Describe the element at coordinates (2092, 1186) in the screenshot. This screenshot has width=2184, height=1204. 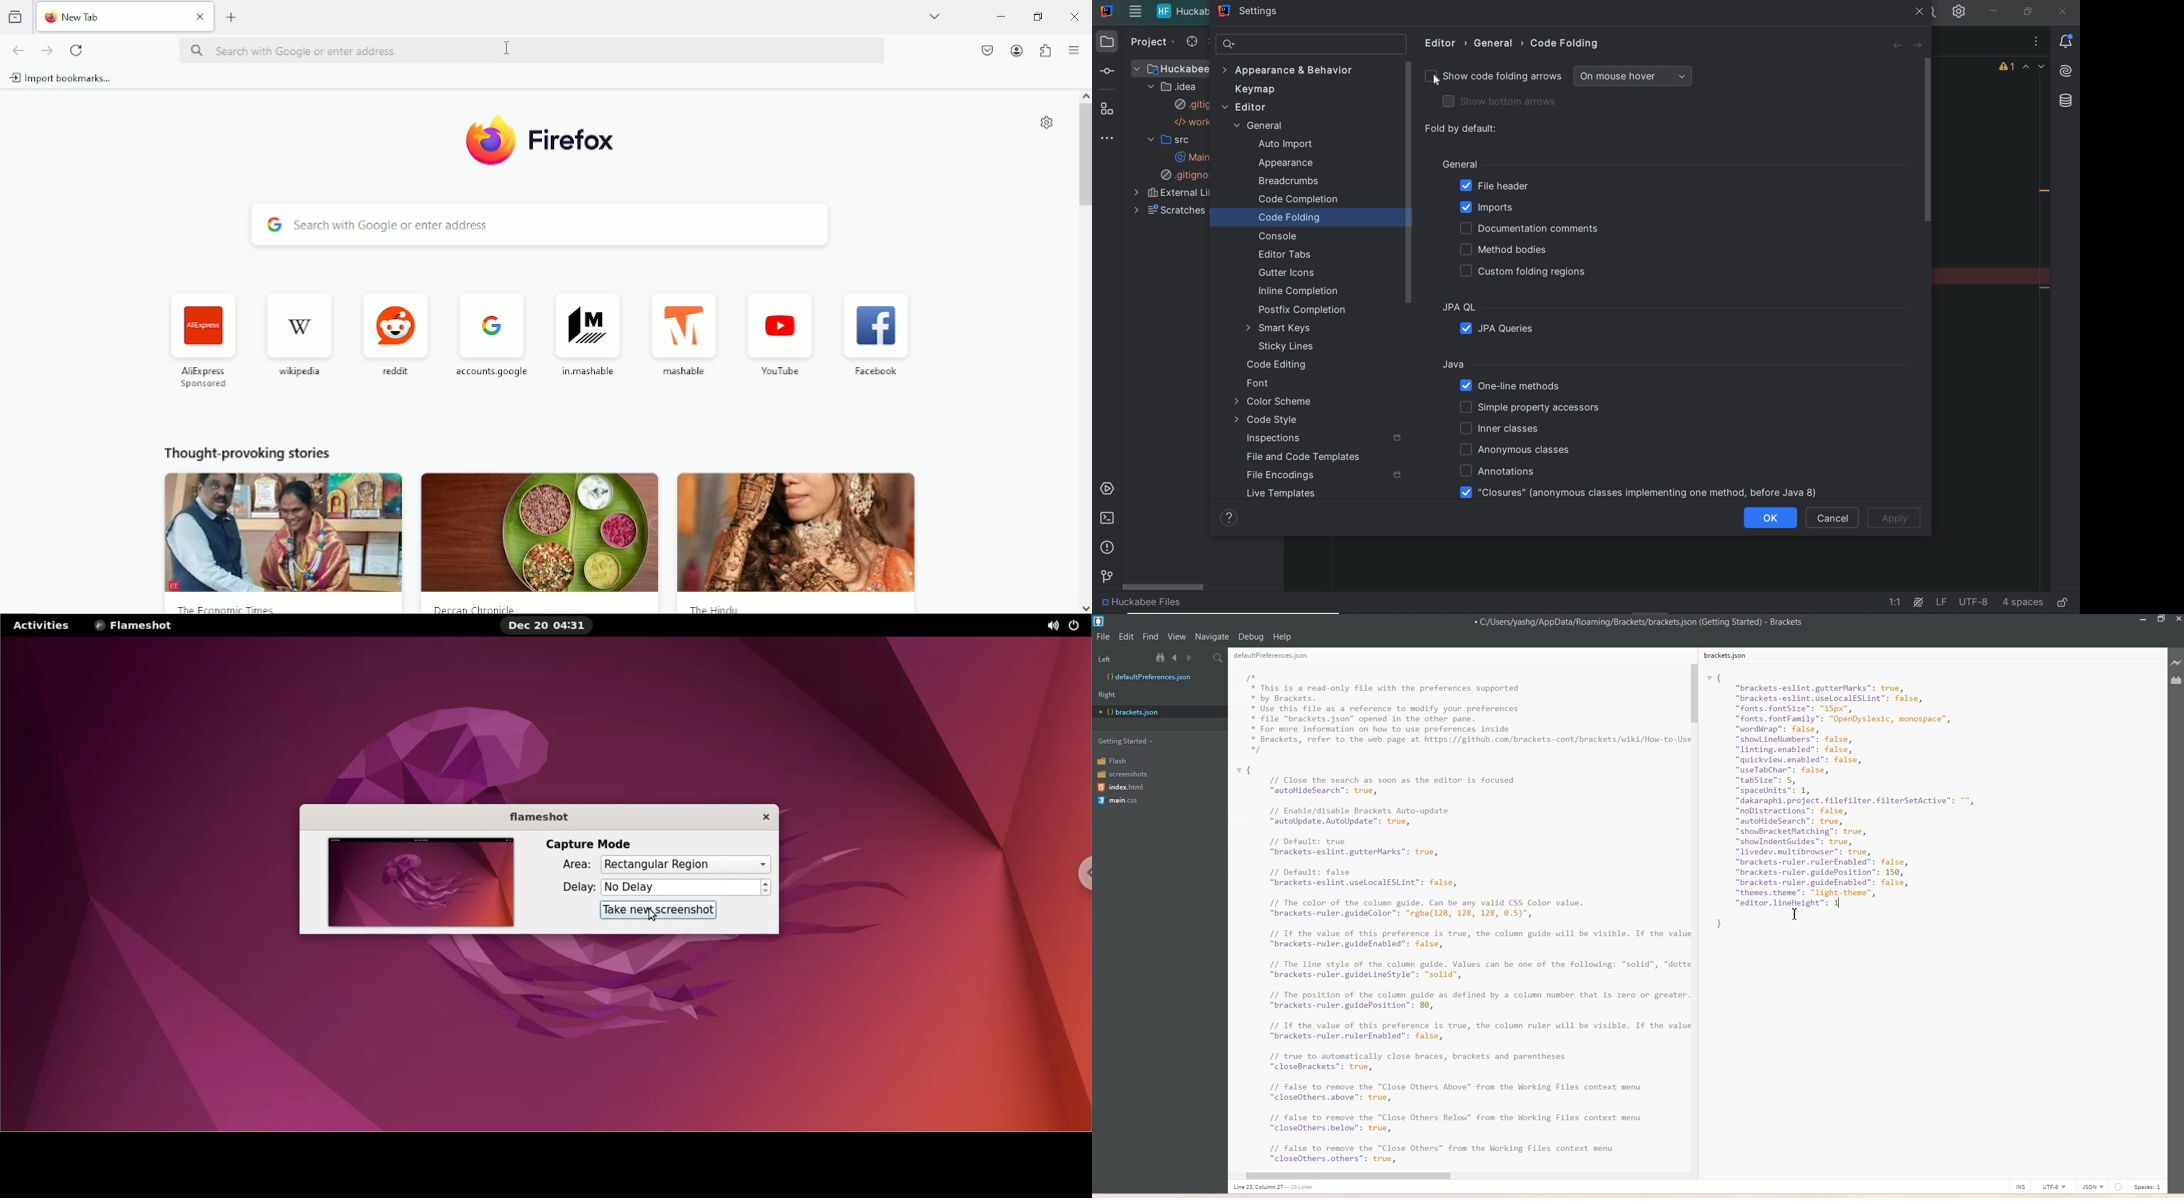
I see `JSON` at that location.